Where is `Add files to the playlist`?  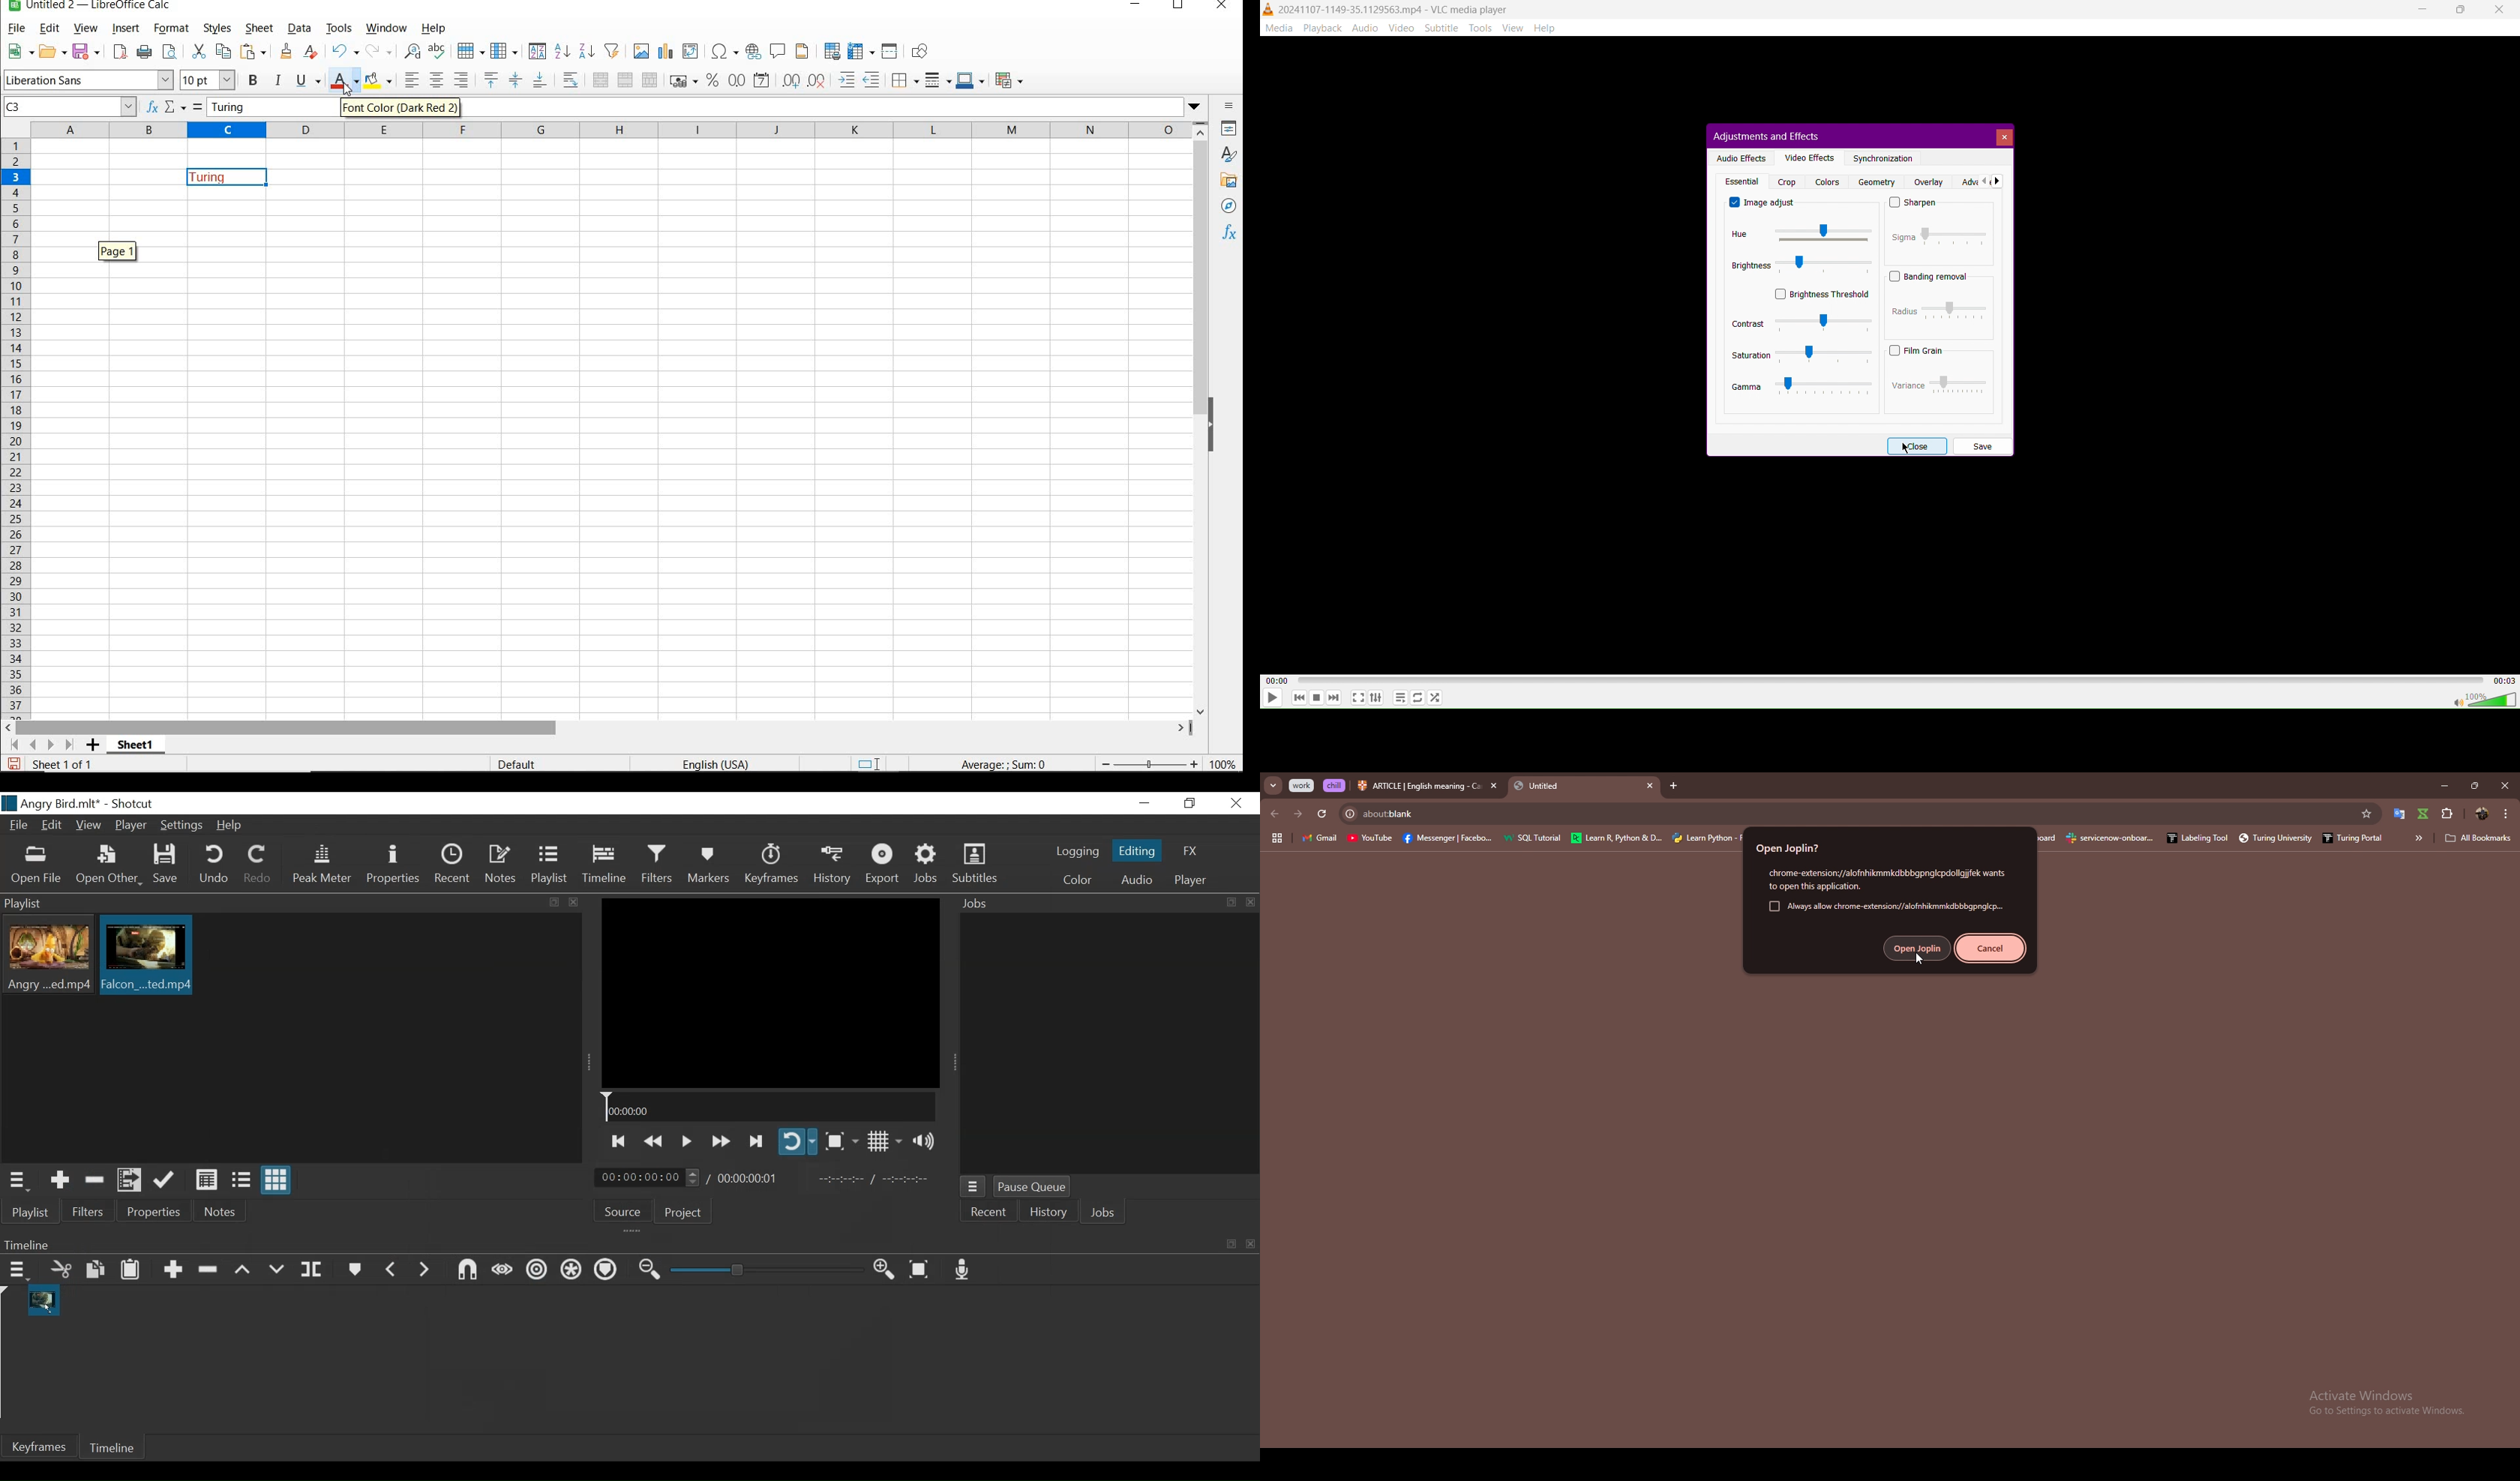
Add files to the playlist is located at coordinates (131, 1179).